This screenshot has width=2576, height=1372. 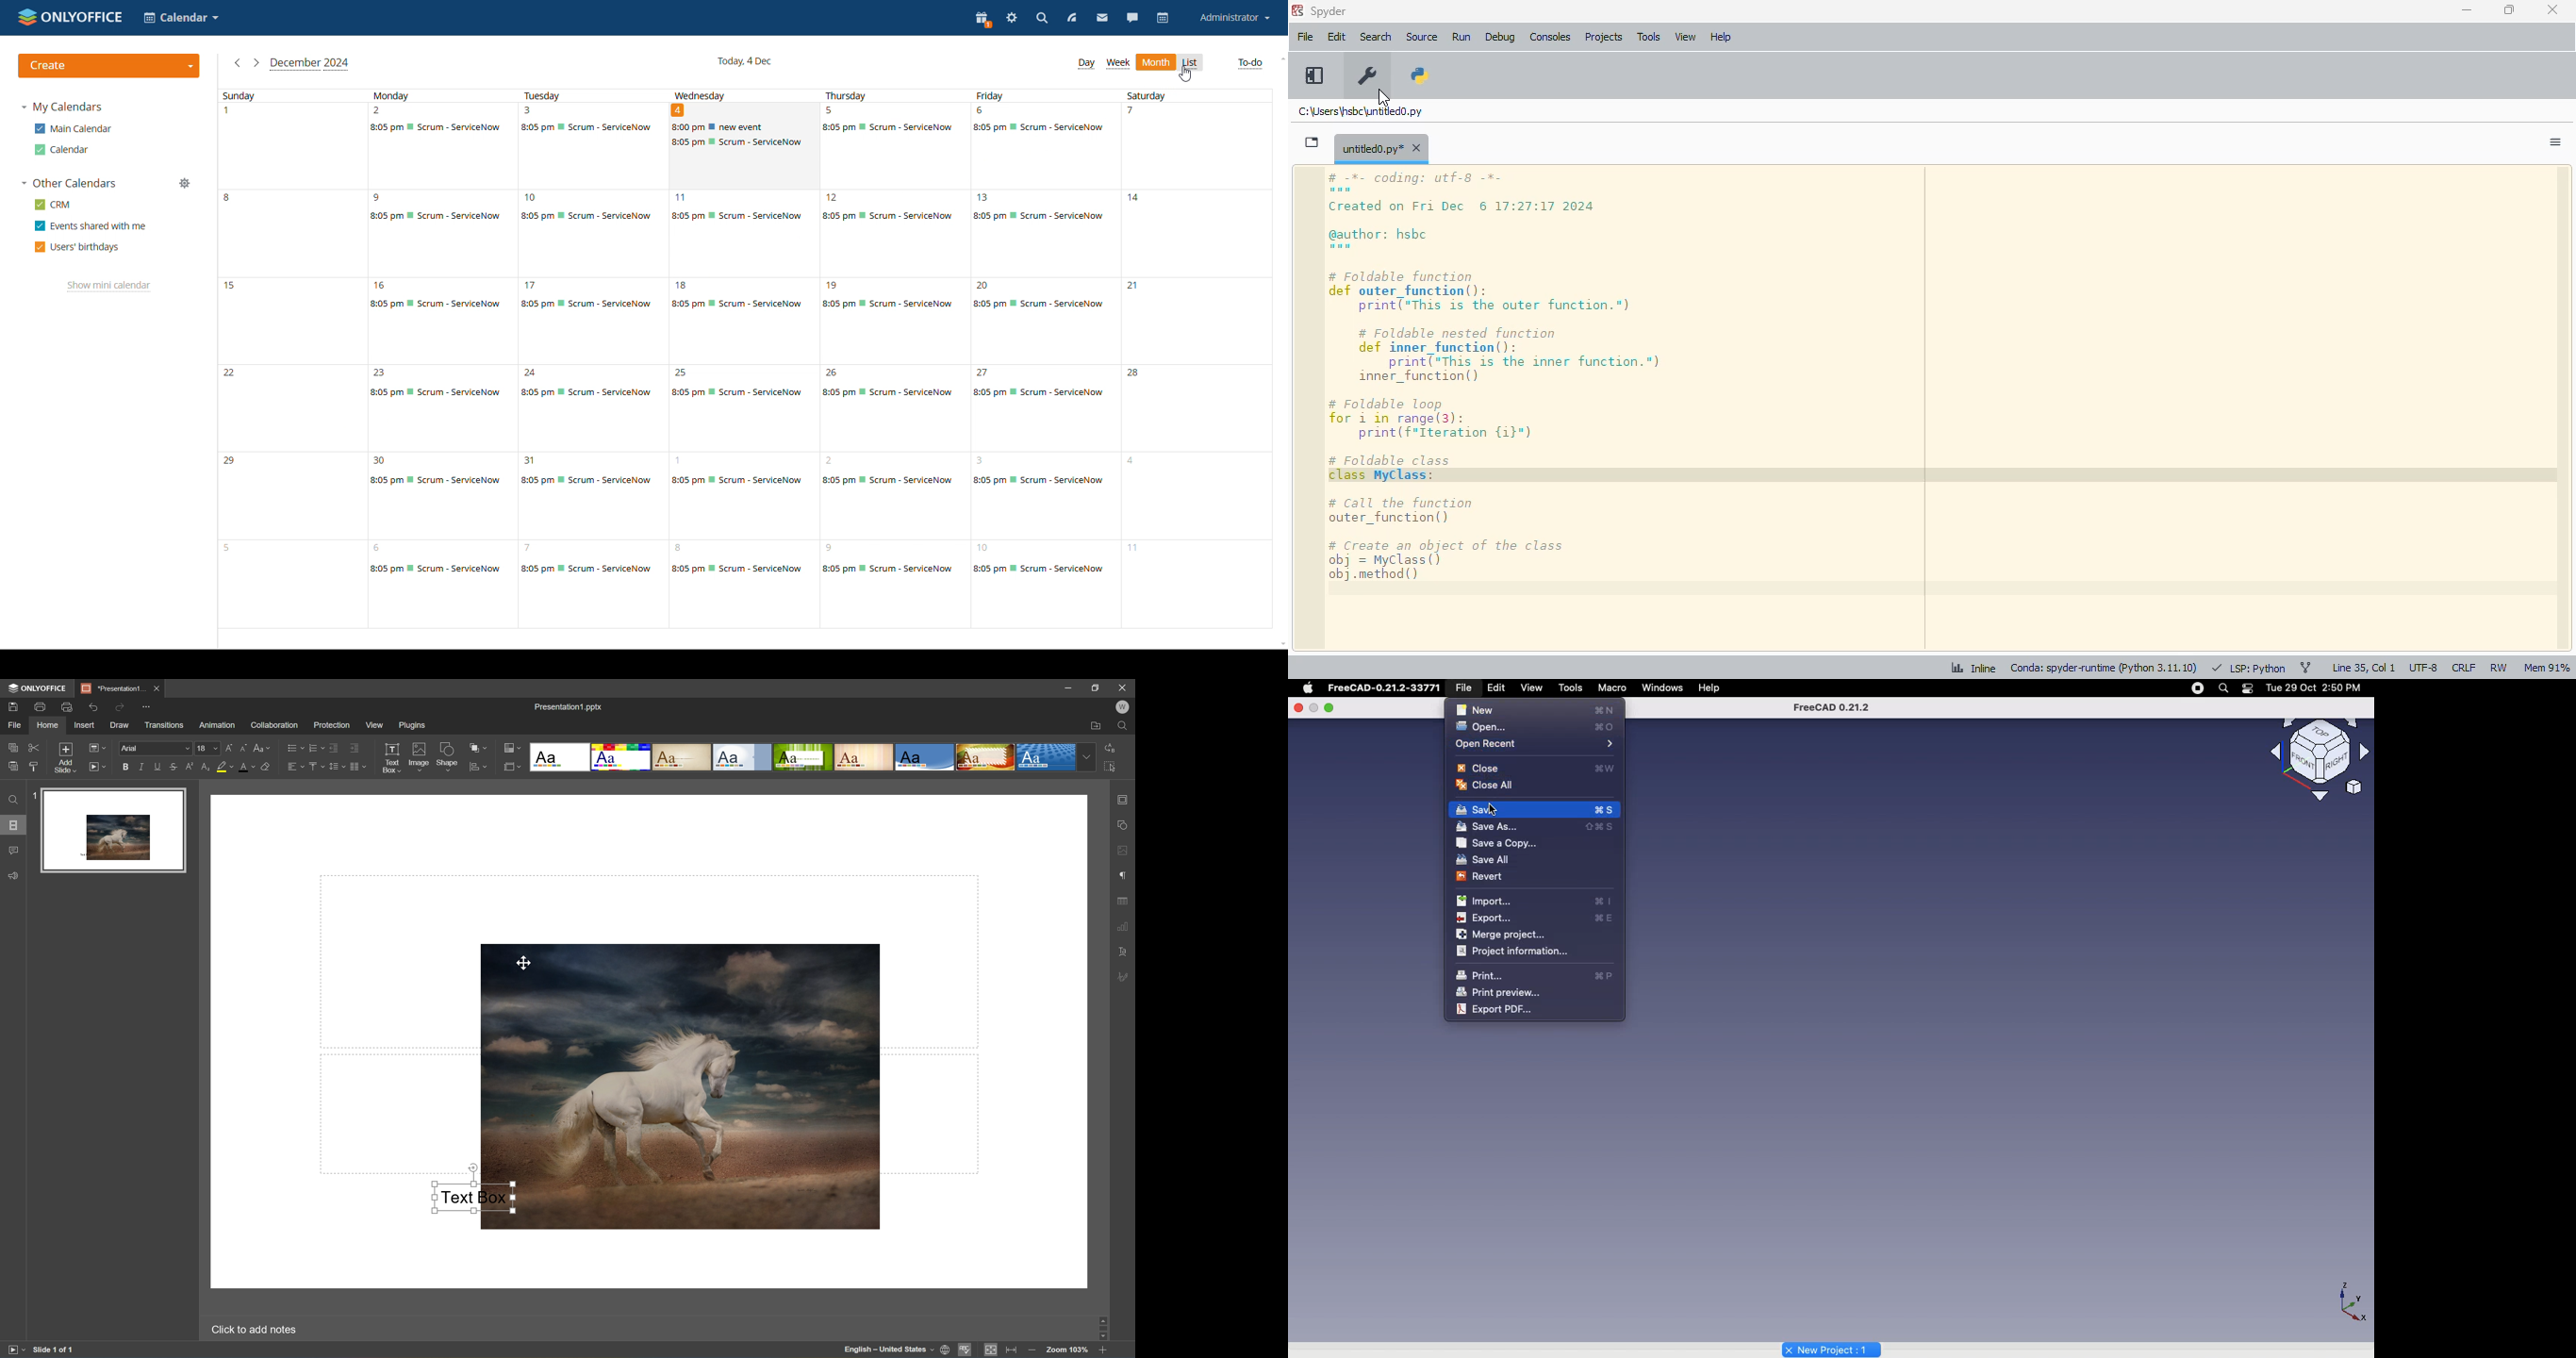 I want to click on Open recent, so click(x=1536, y=745).